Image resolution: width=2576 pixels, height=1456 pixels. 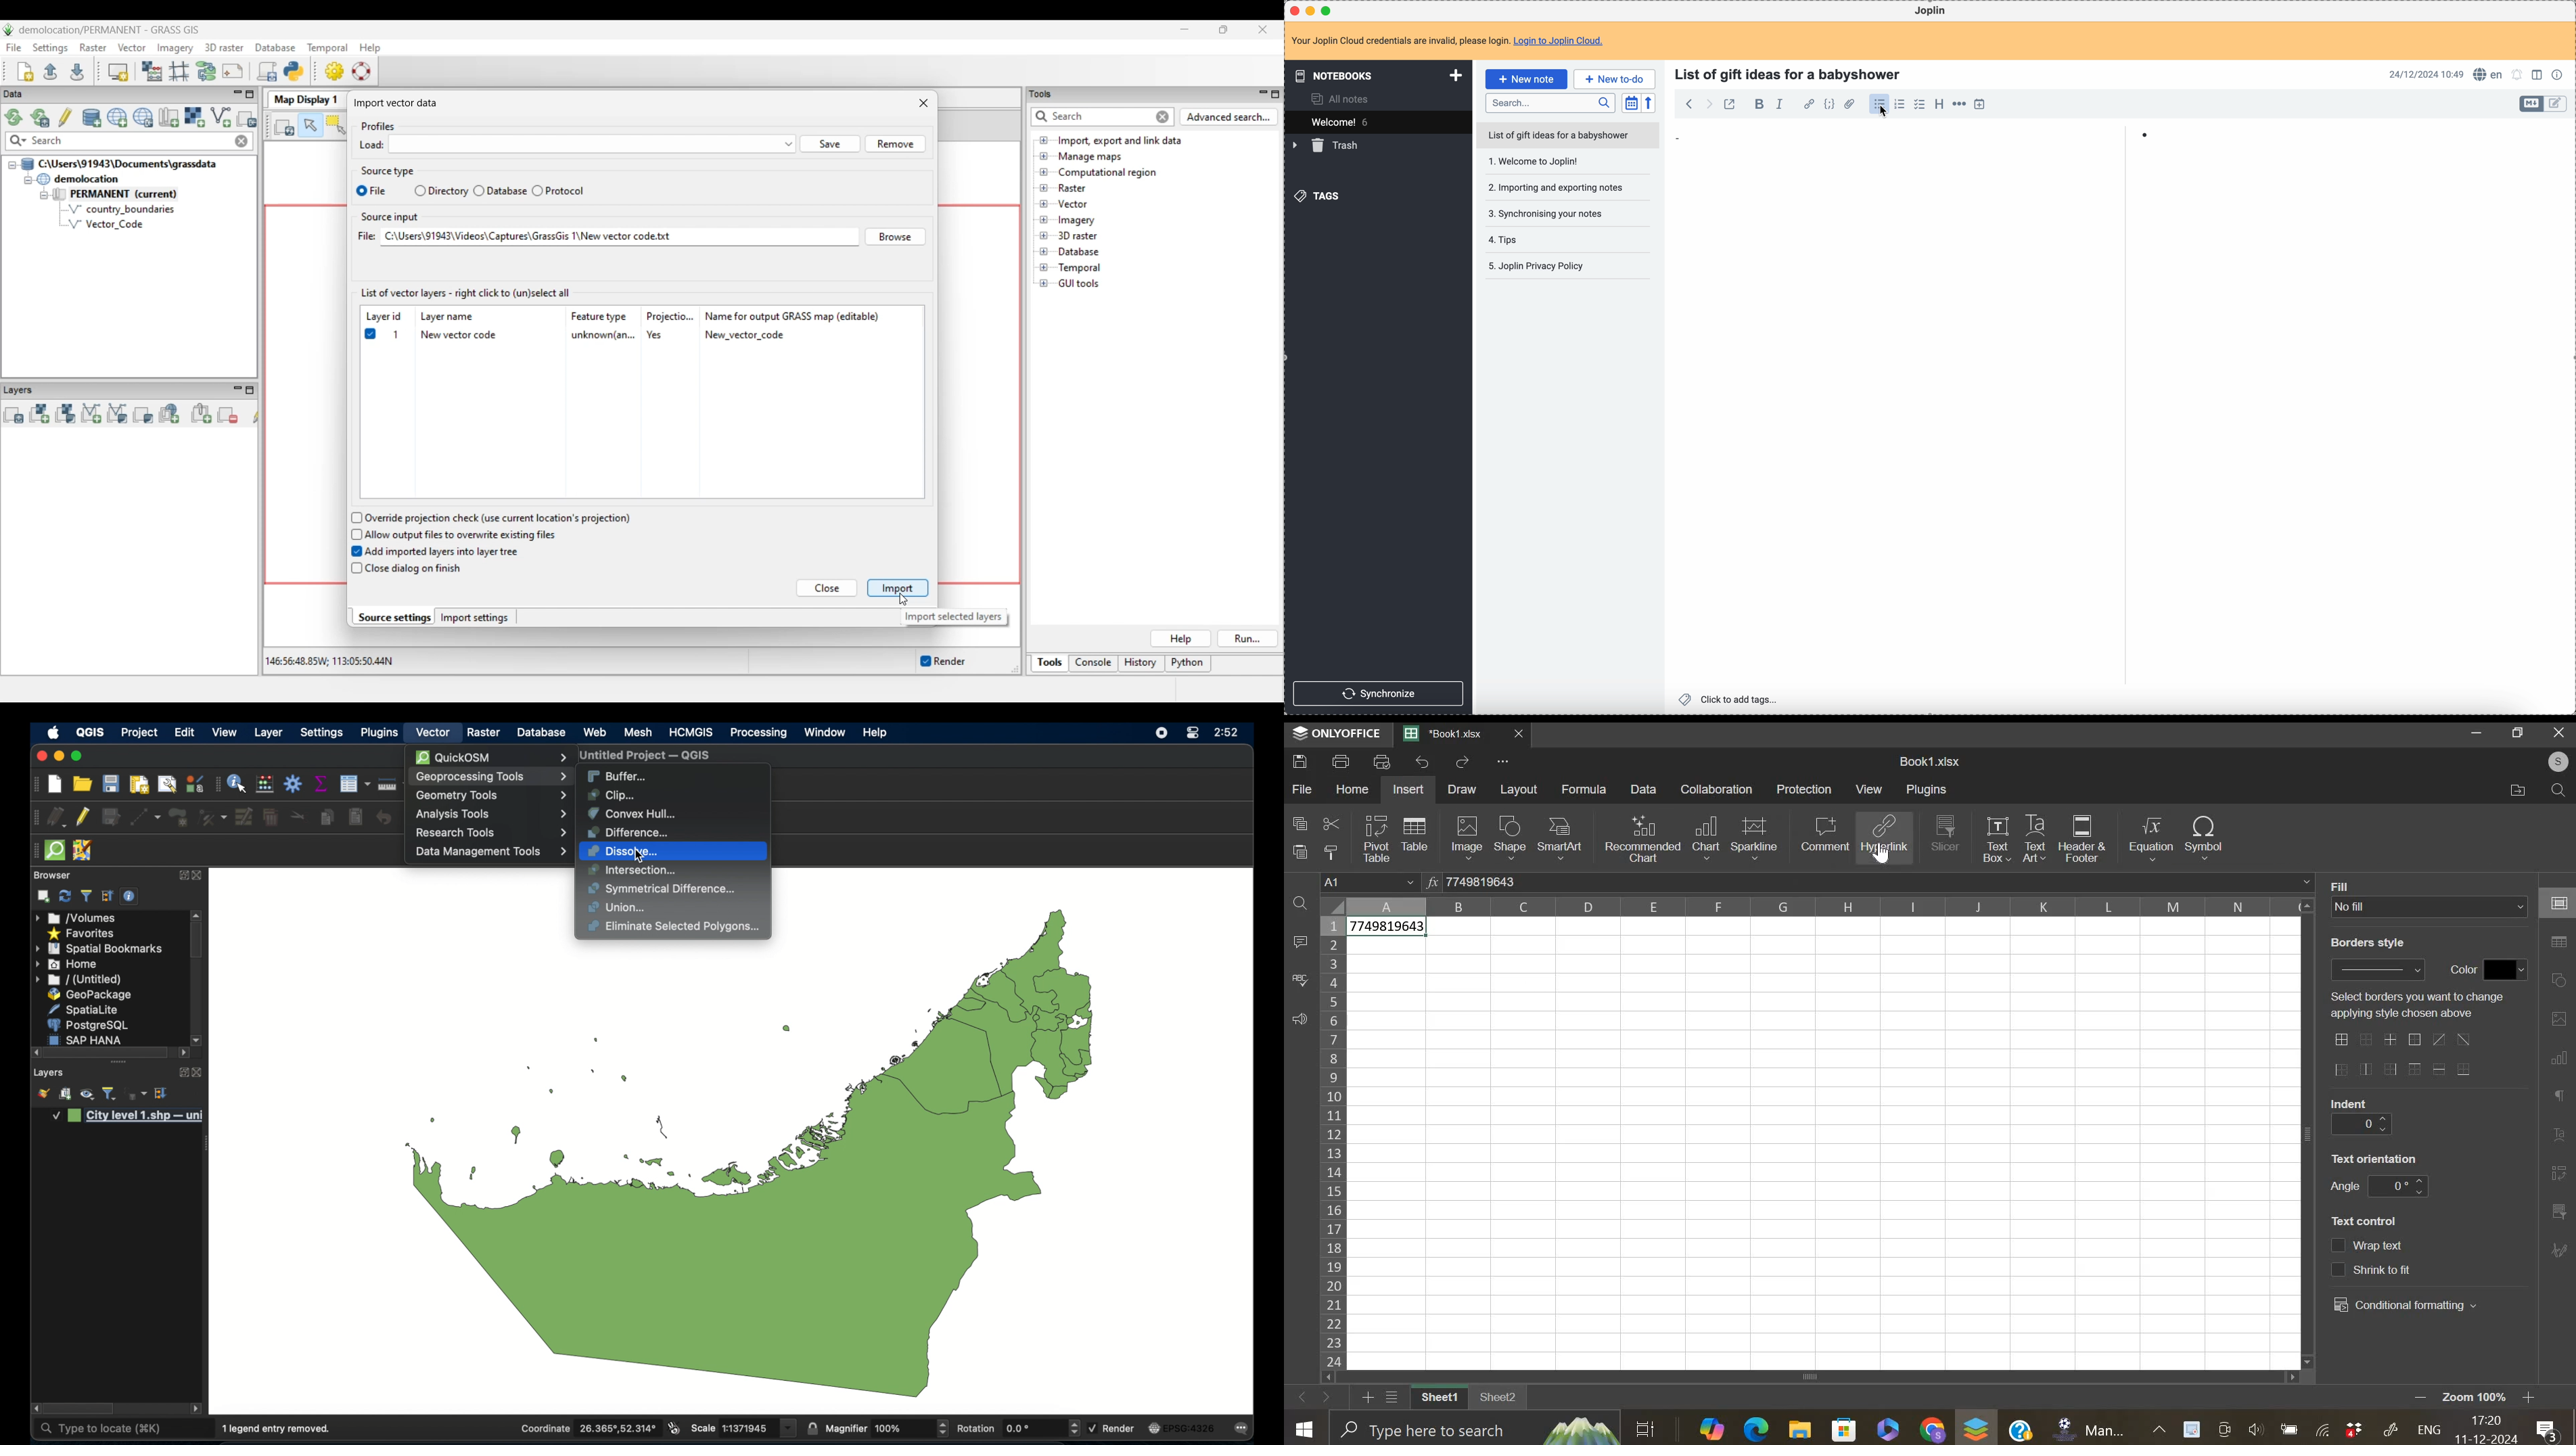 What do you see at coordinates (1371, 884) in the screenshot?
I see `cell name` at bounding box center [1371, 884].